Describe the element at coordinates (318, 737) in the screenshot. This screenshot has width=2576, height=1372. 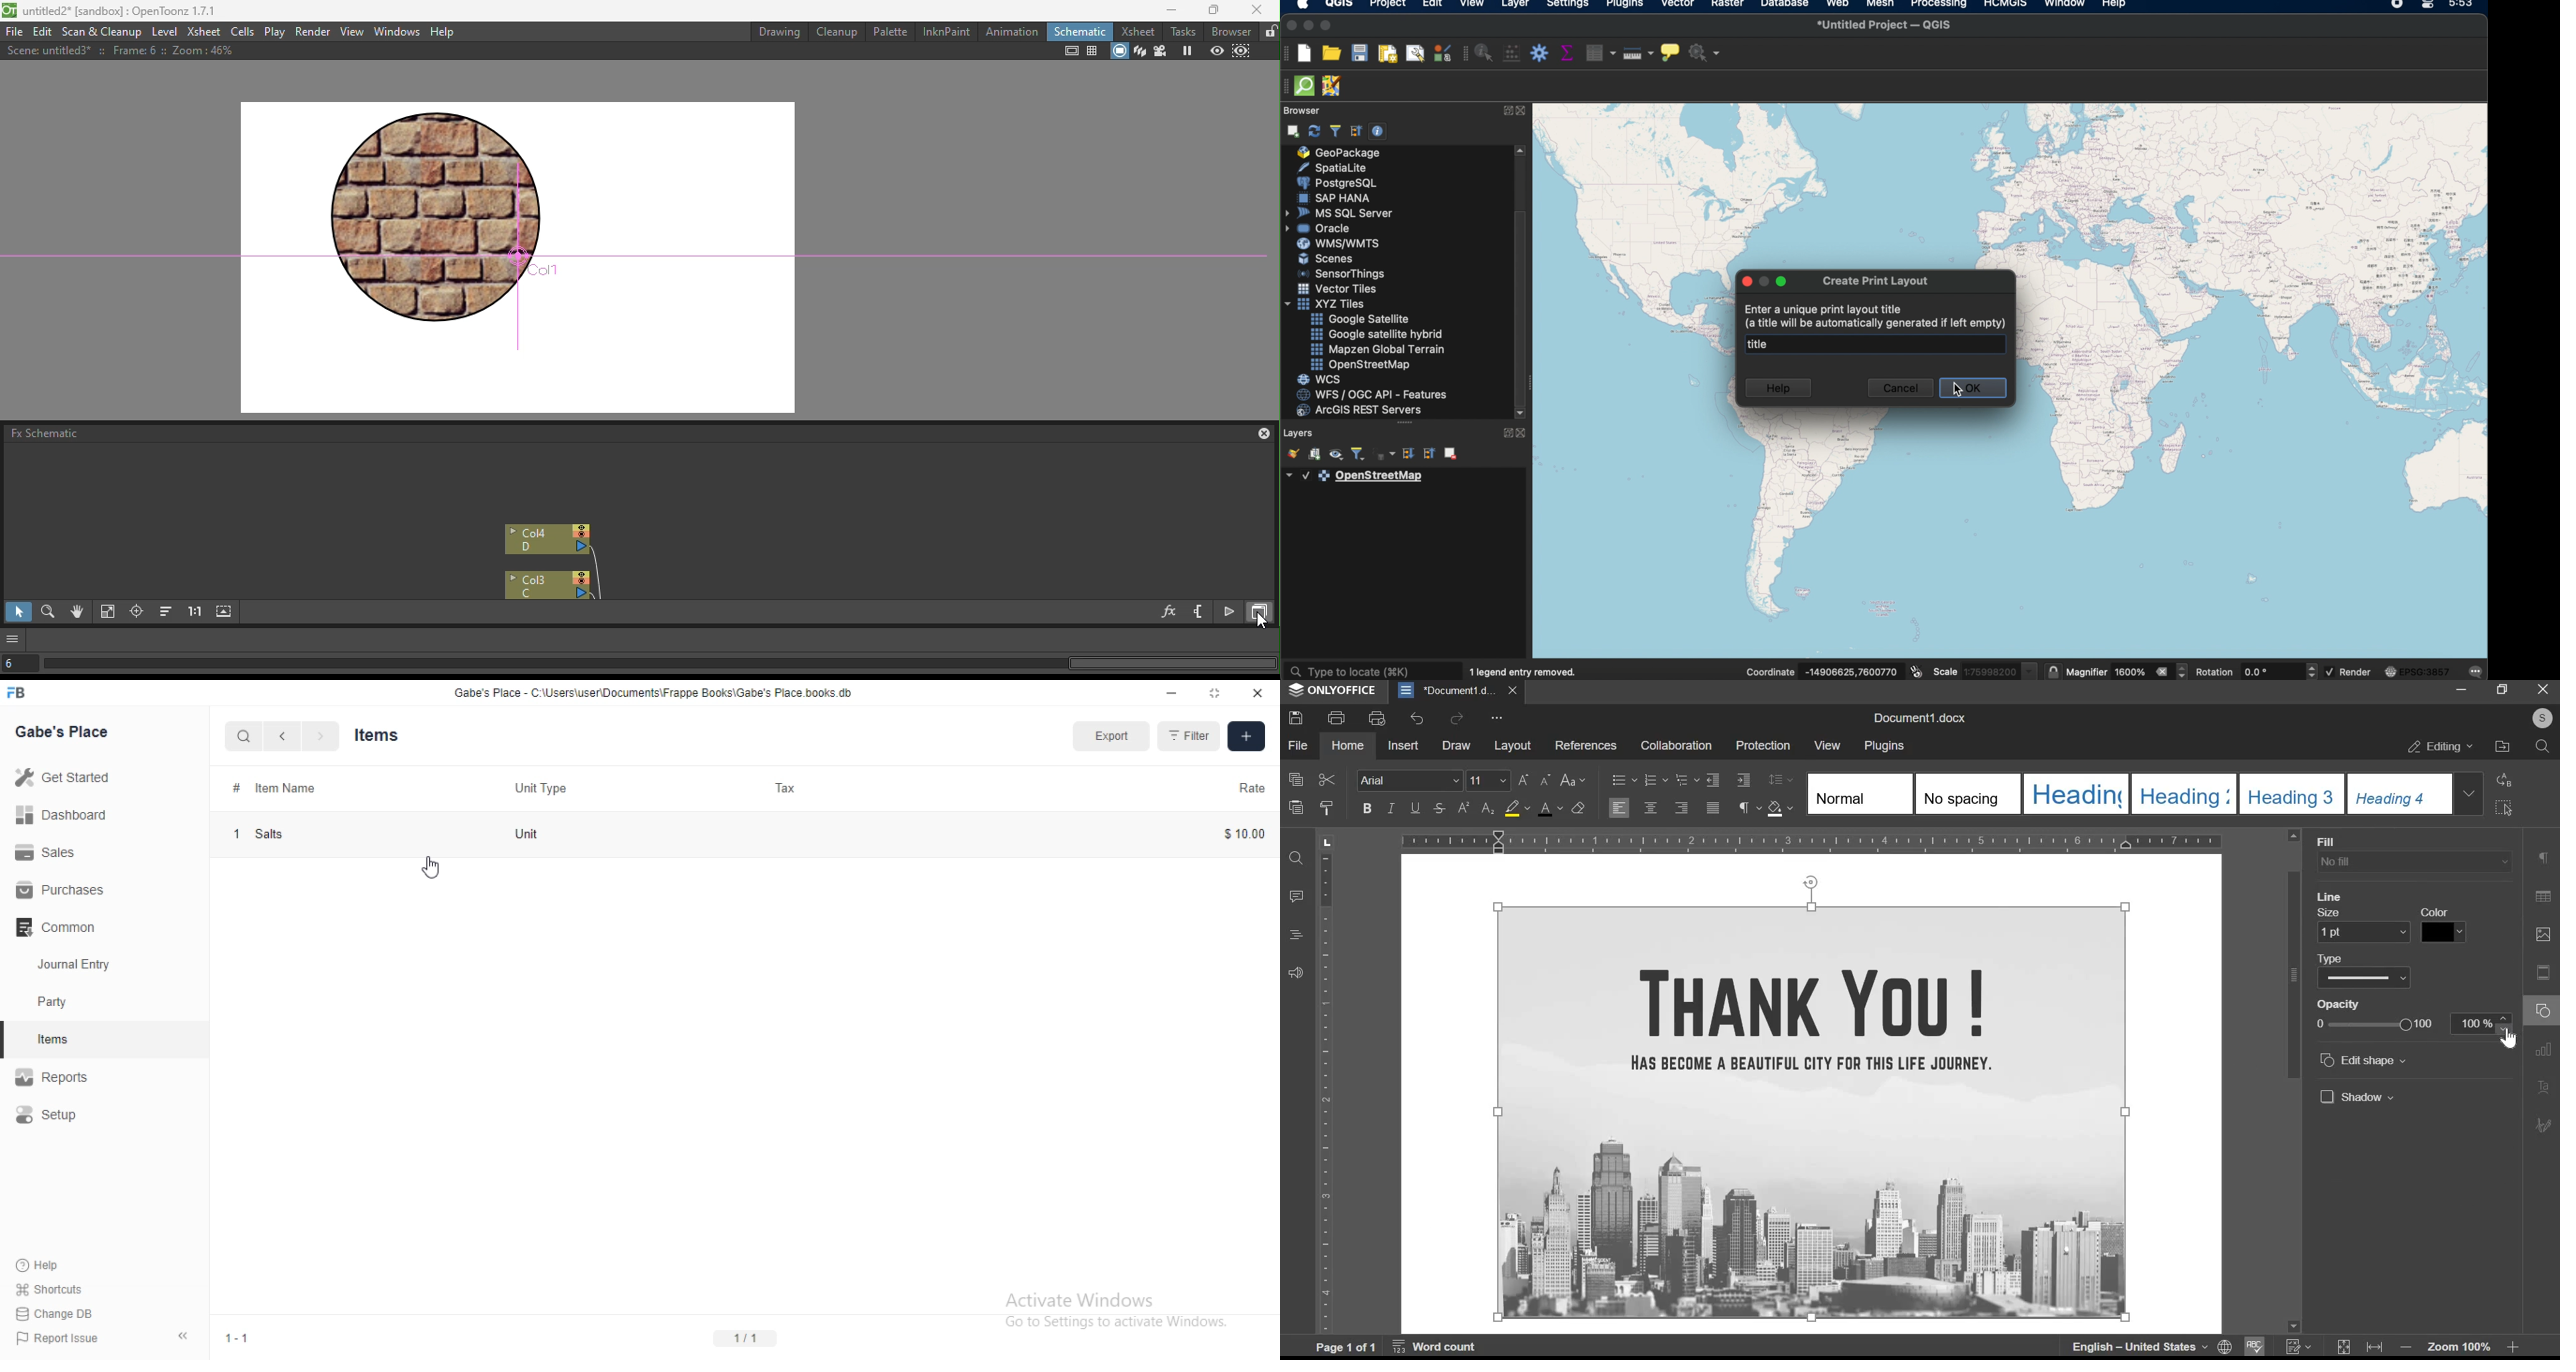
I see `next` at that location.